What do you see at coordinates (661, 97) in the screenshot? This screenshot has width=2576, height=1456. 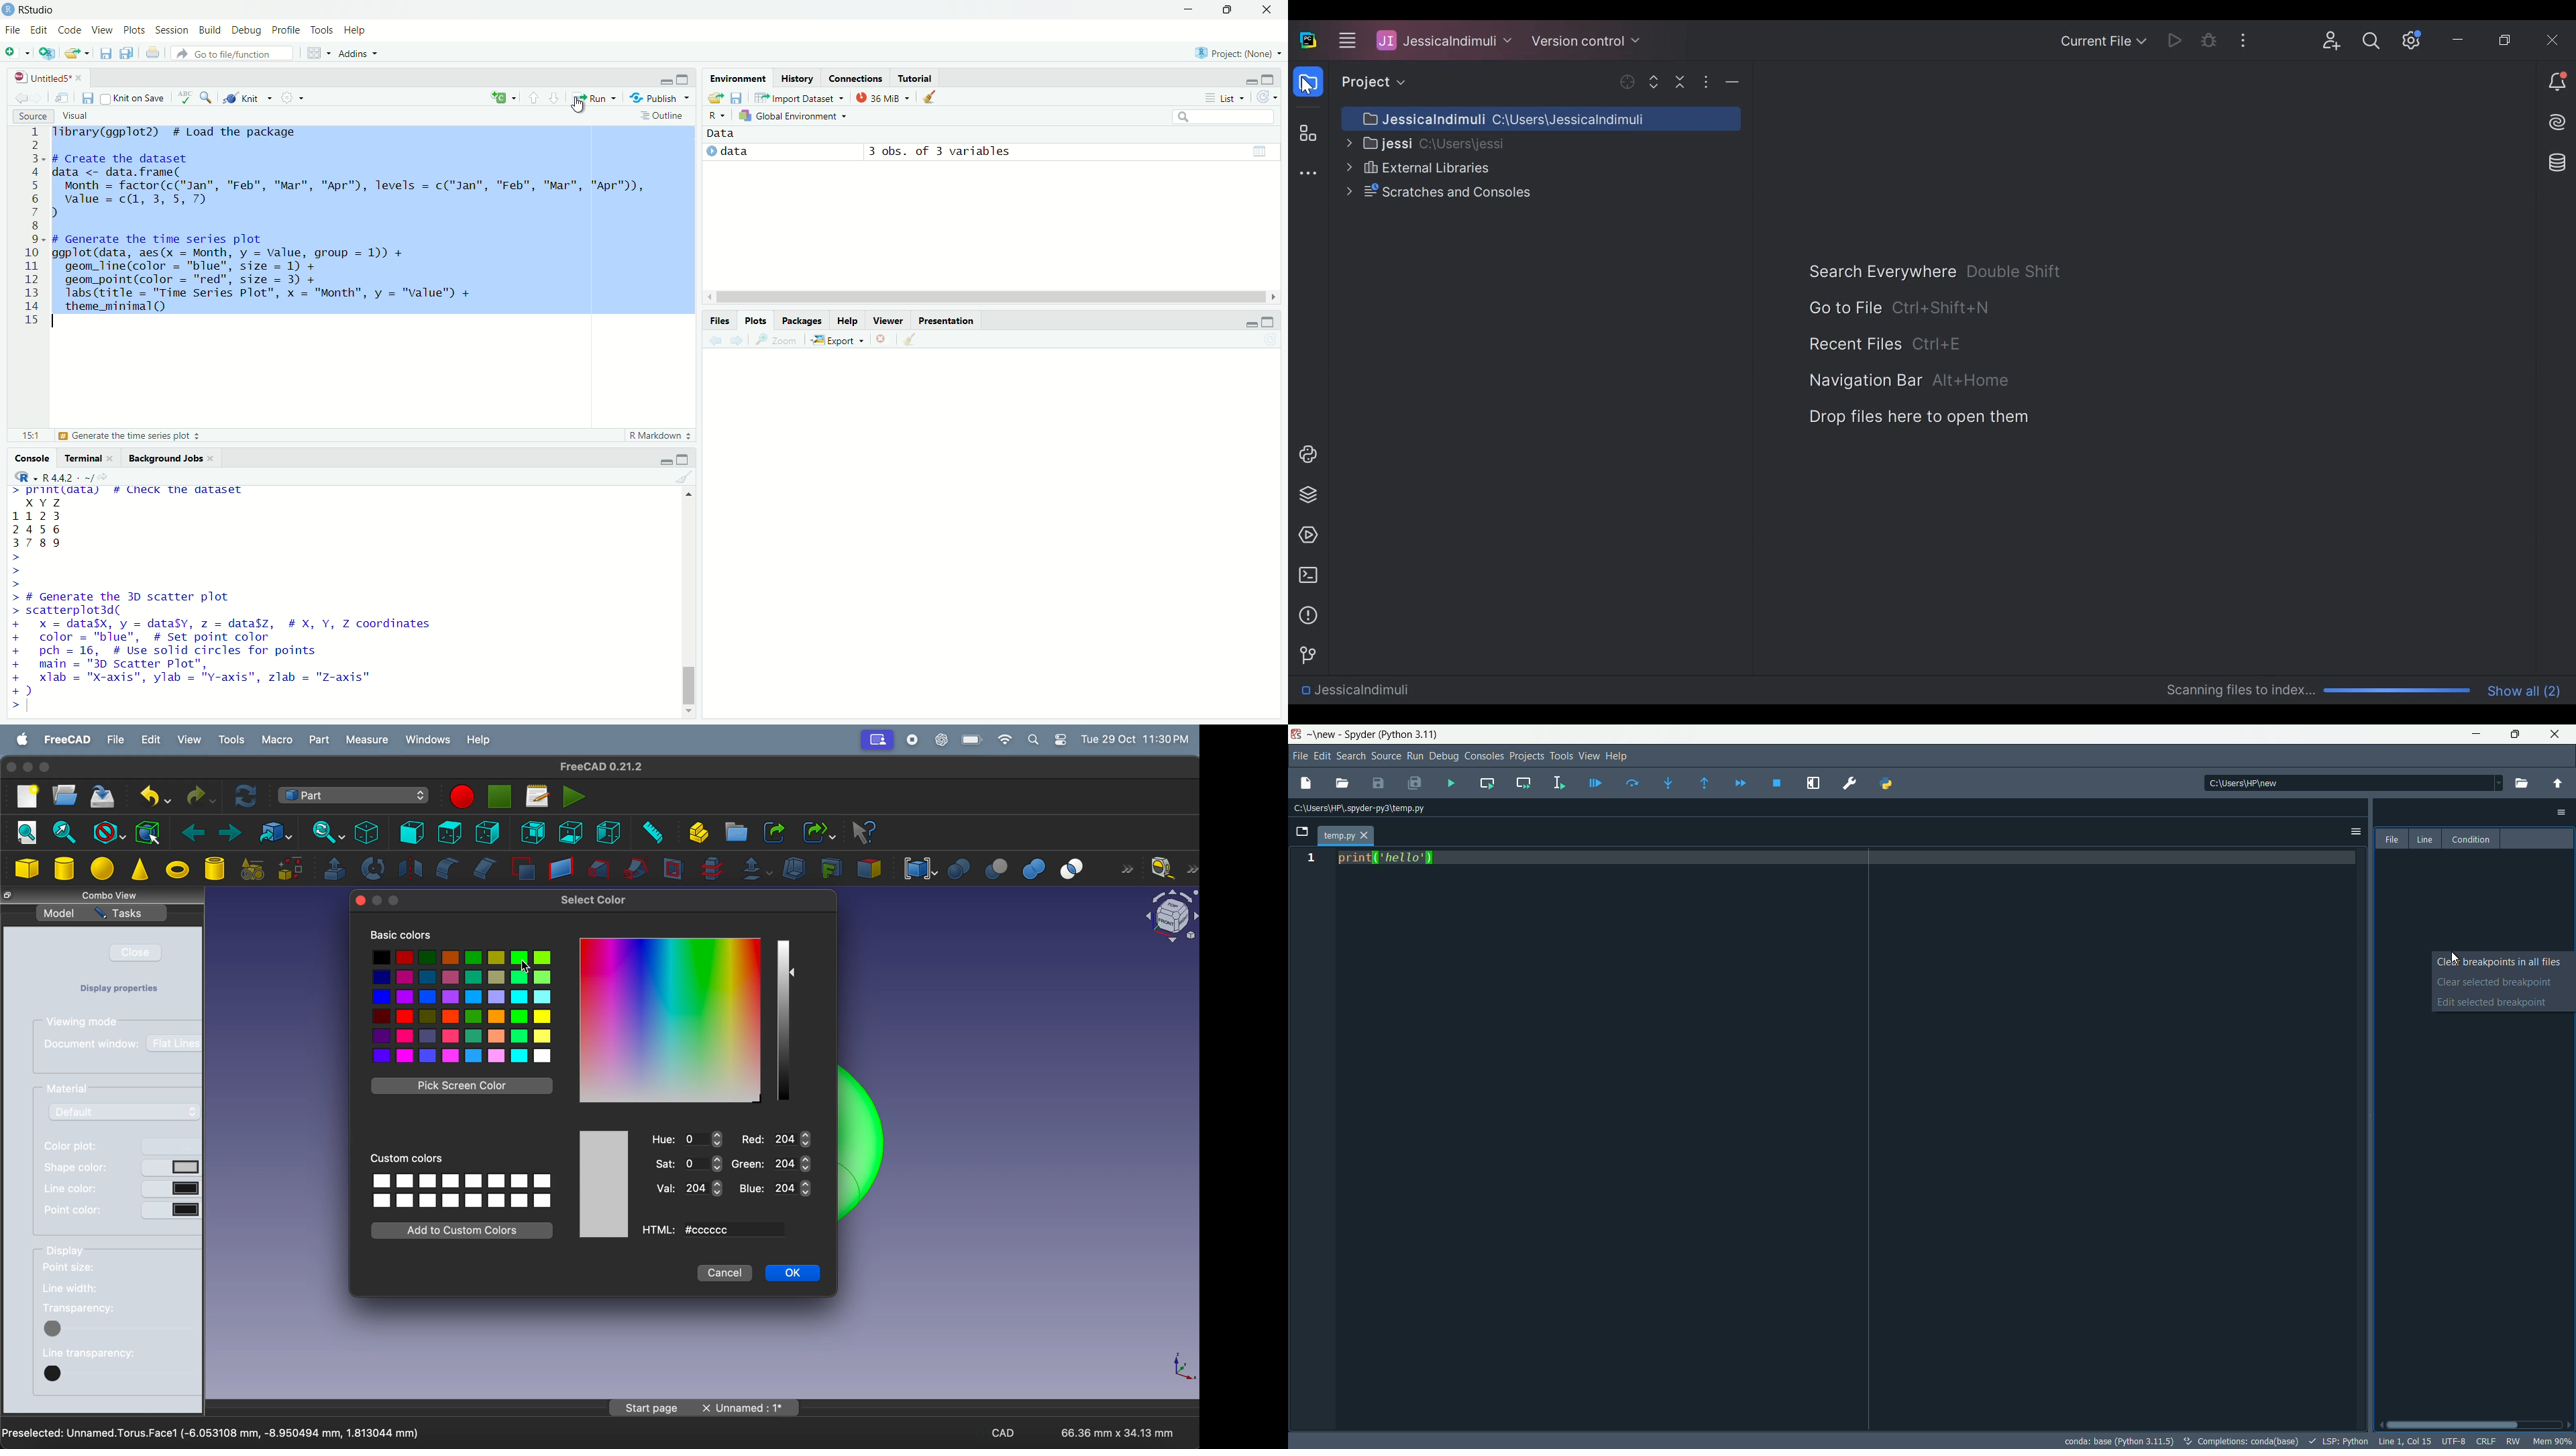 I see `publish` at bounding box center [661, 97].